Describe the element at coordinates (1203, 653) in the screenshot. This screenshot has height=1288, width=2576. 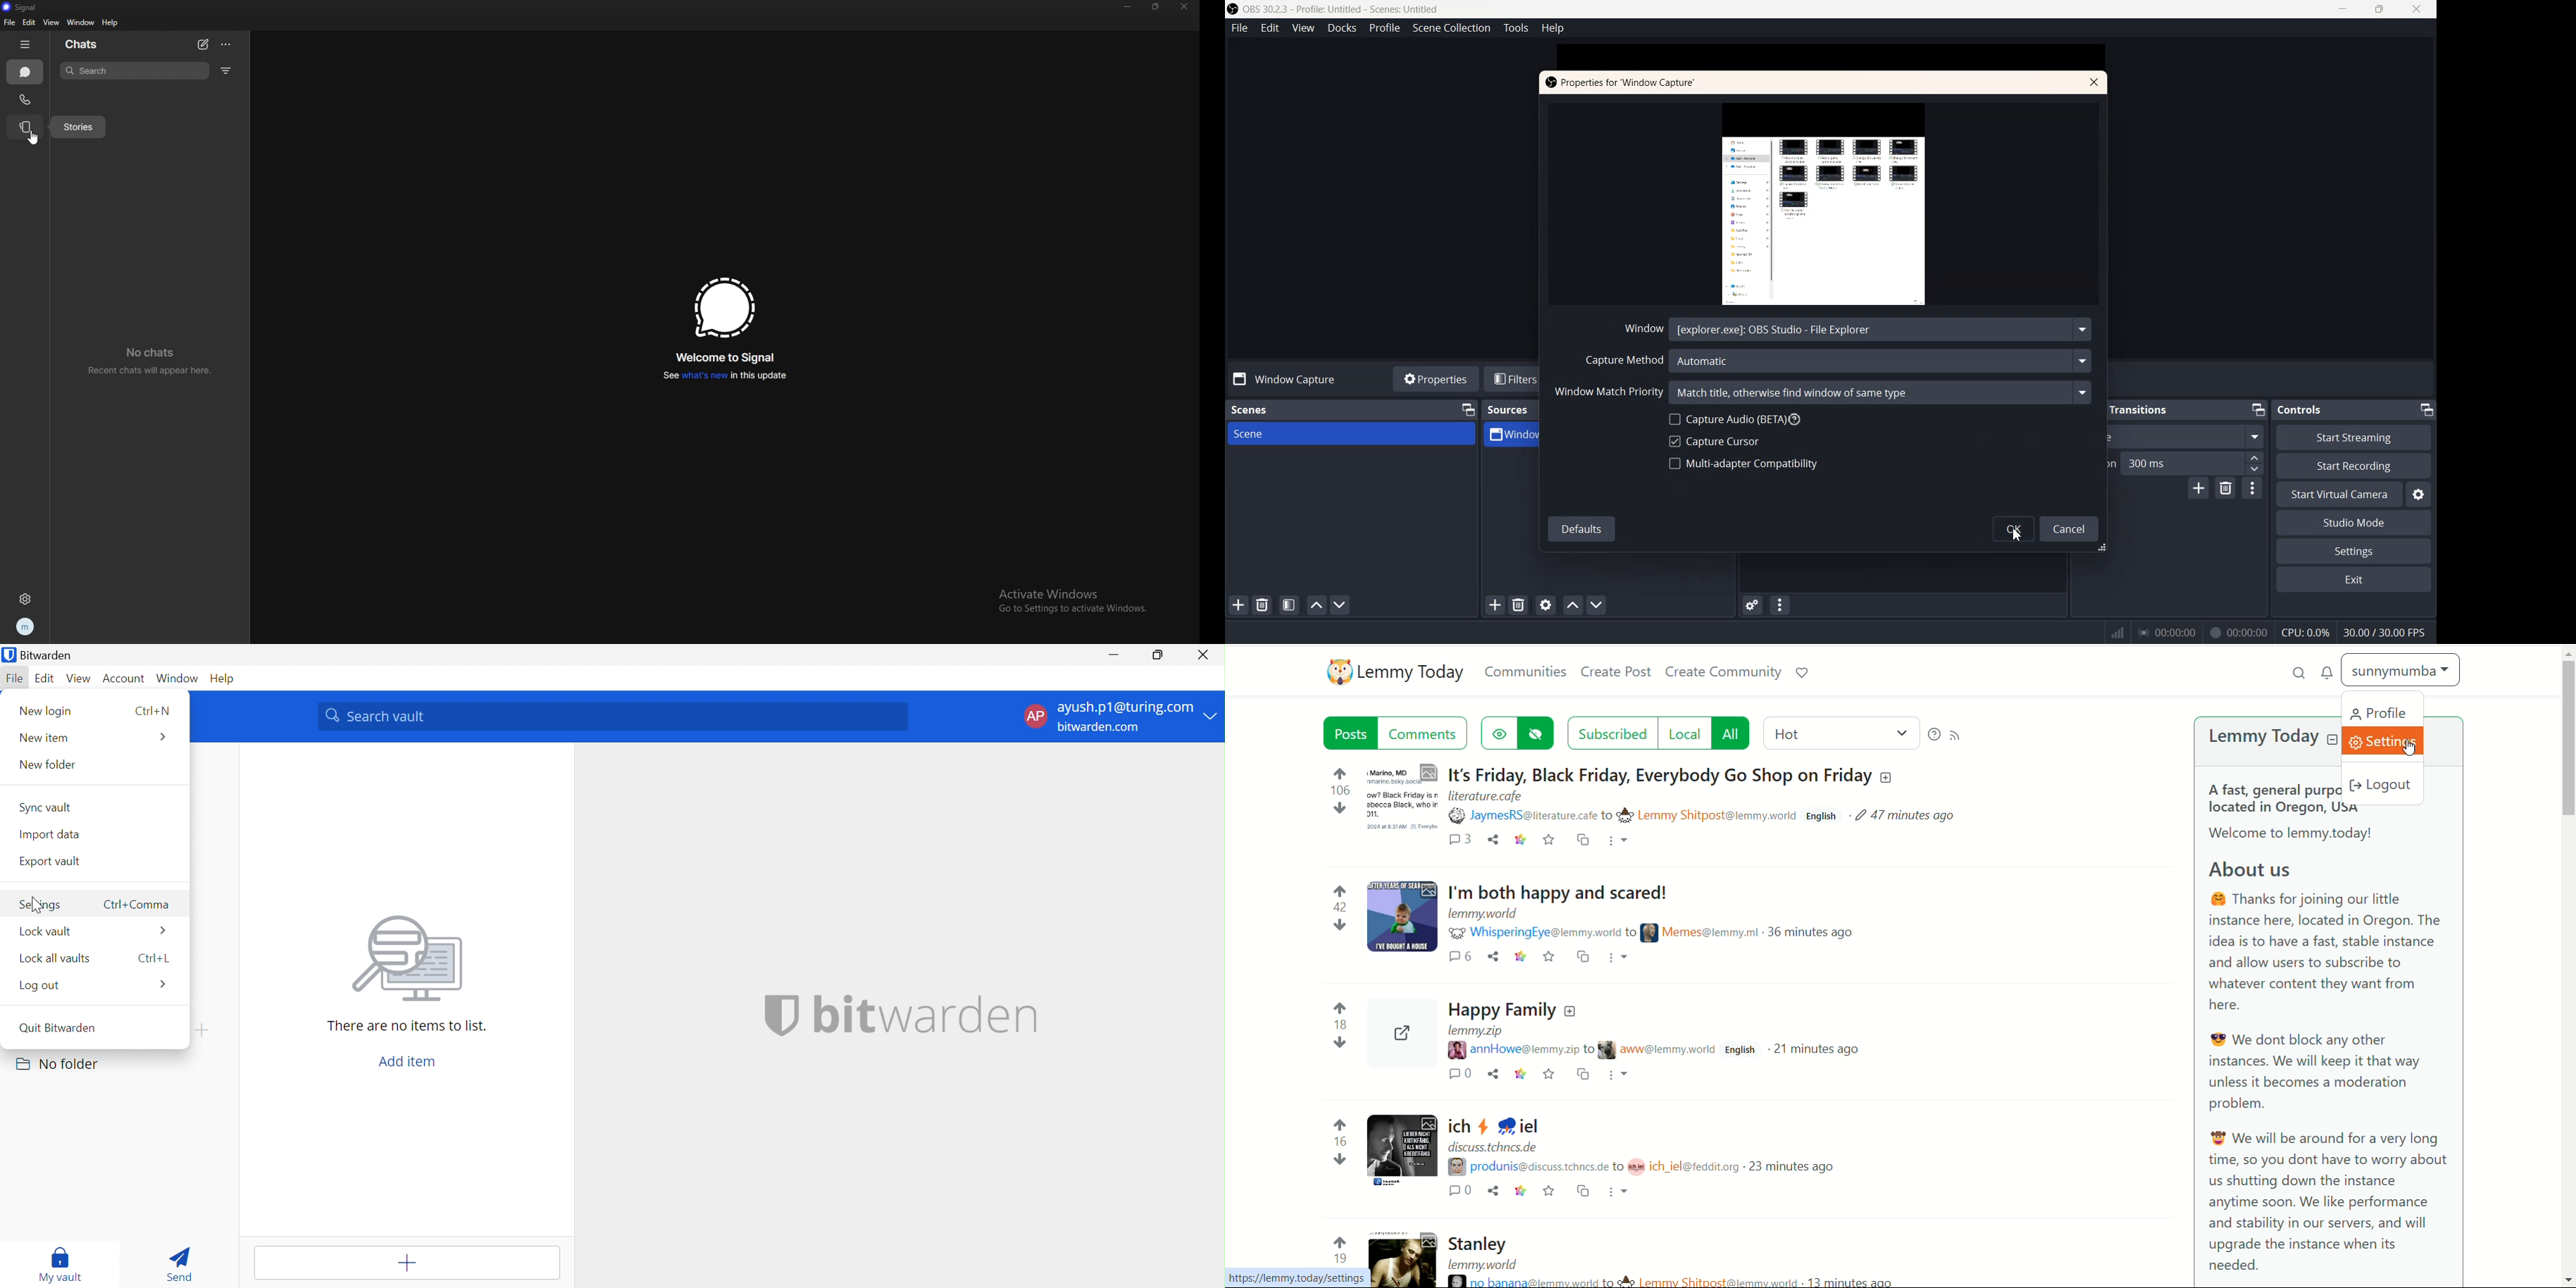
I see `Close` at that location.